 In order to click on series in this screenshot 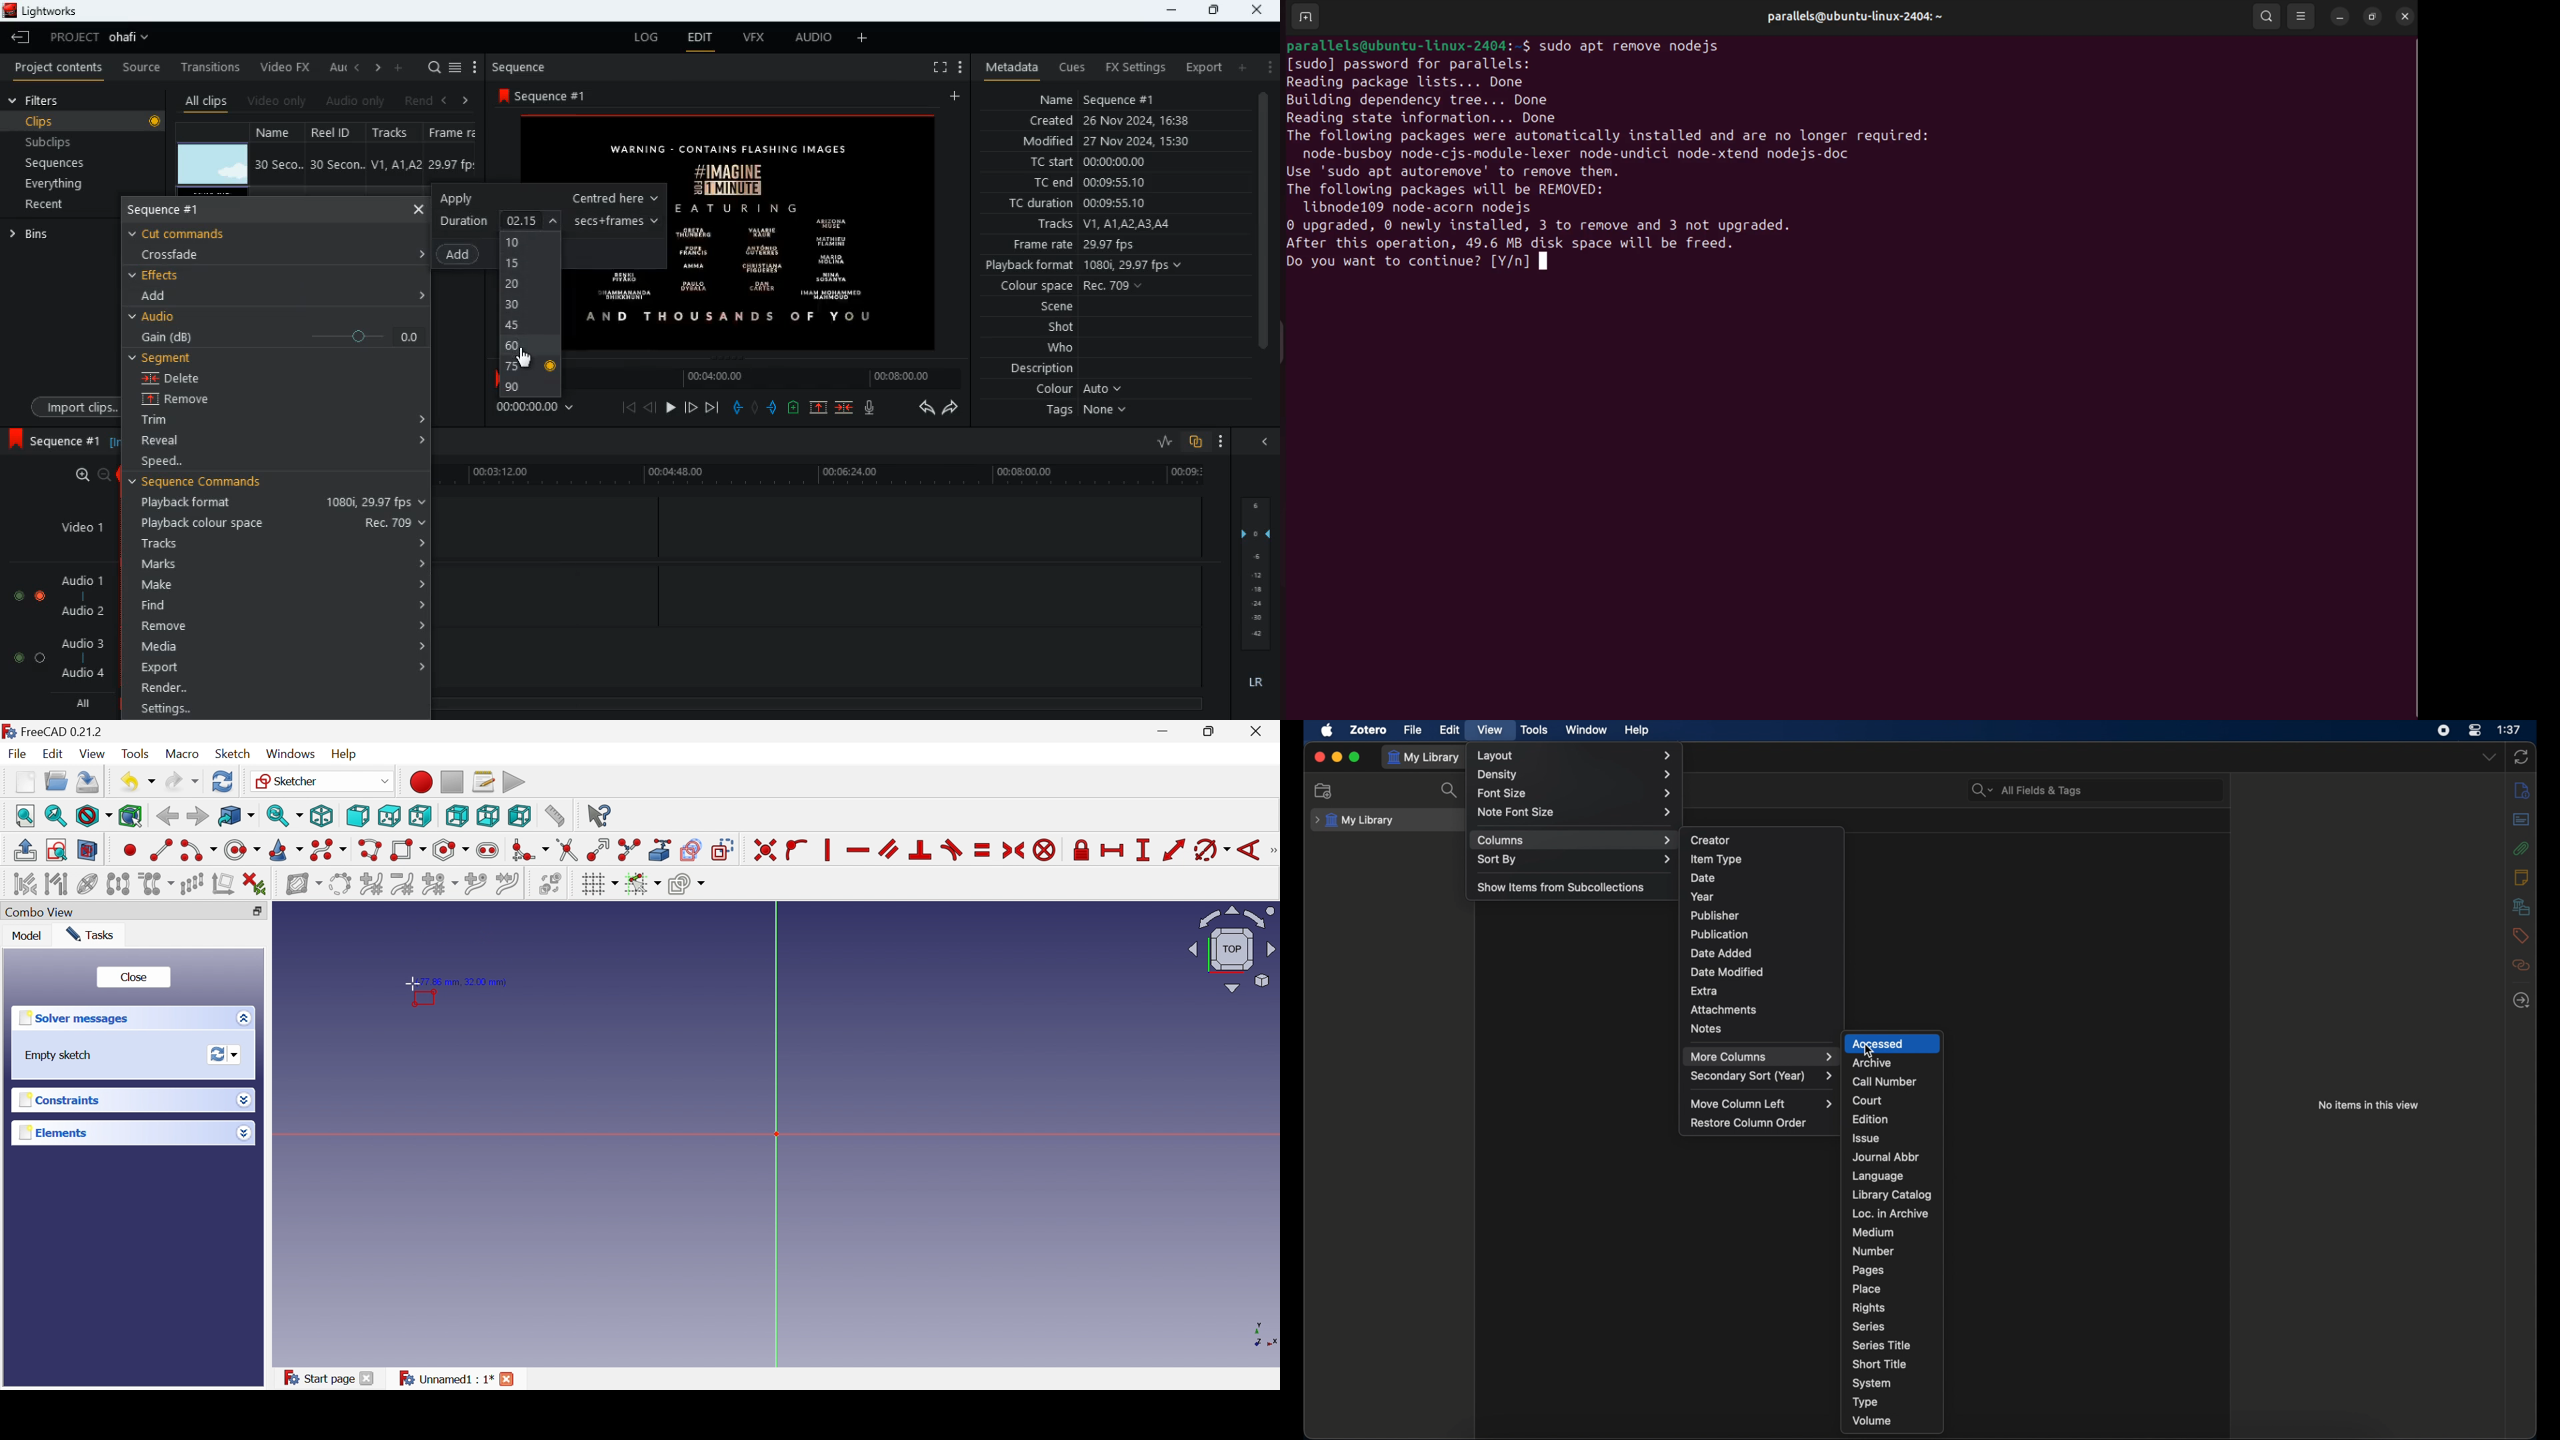, I will do `click(1869, 1327)`.